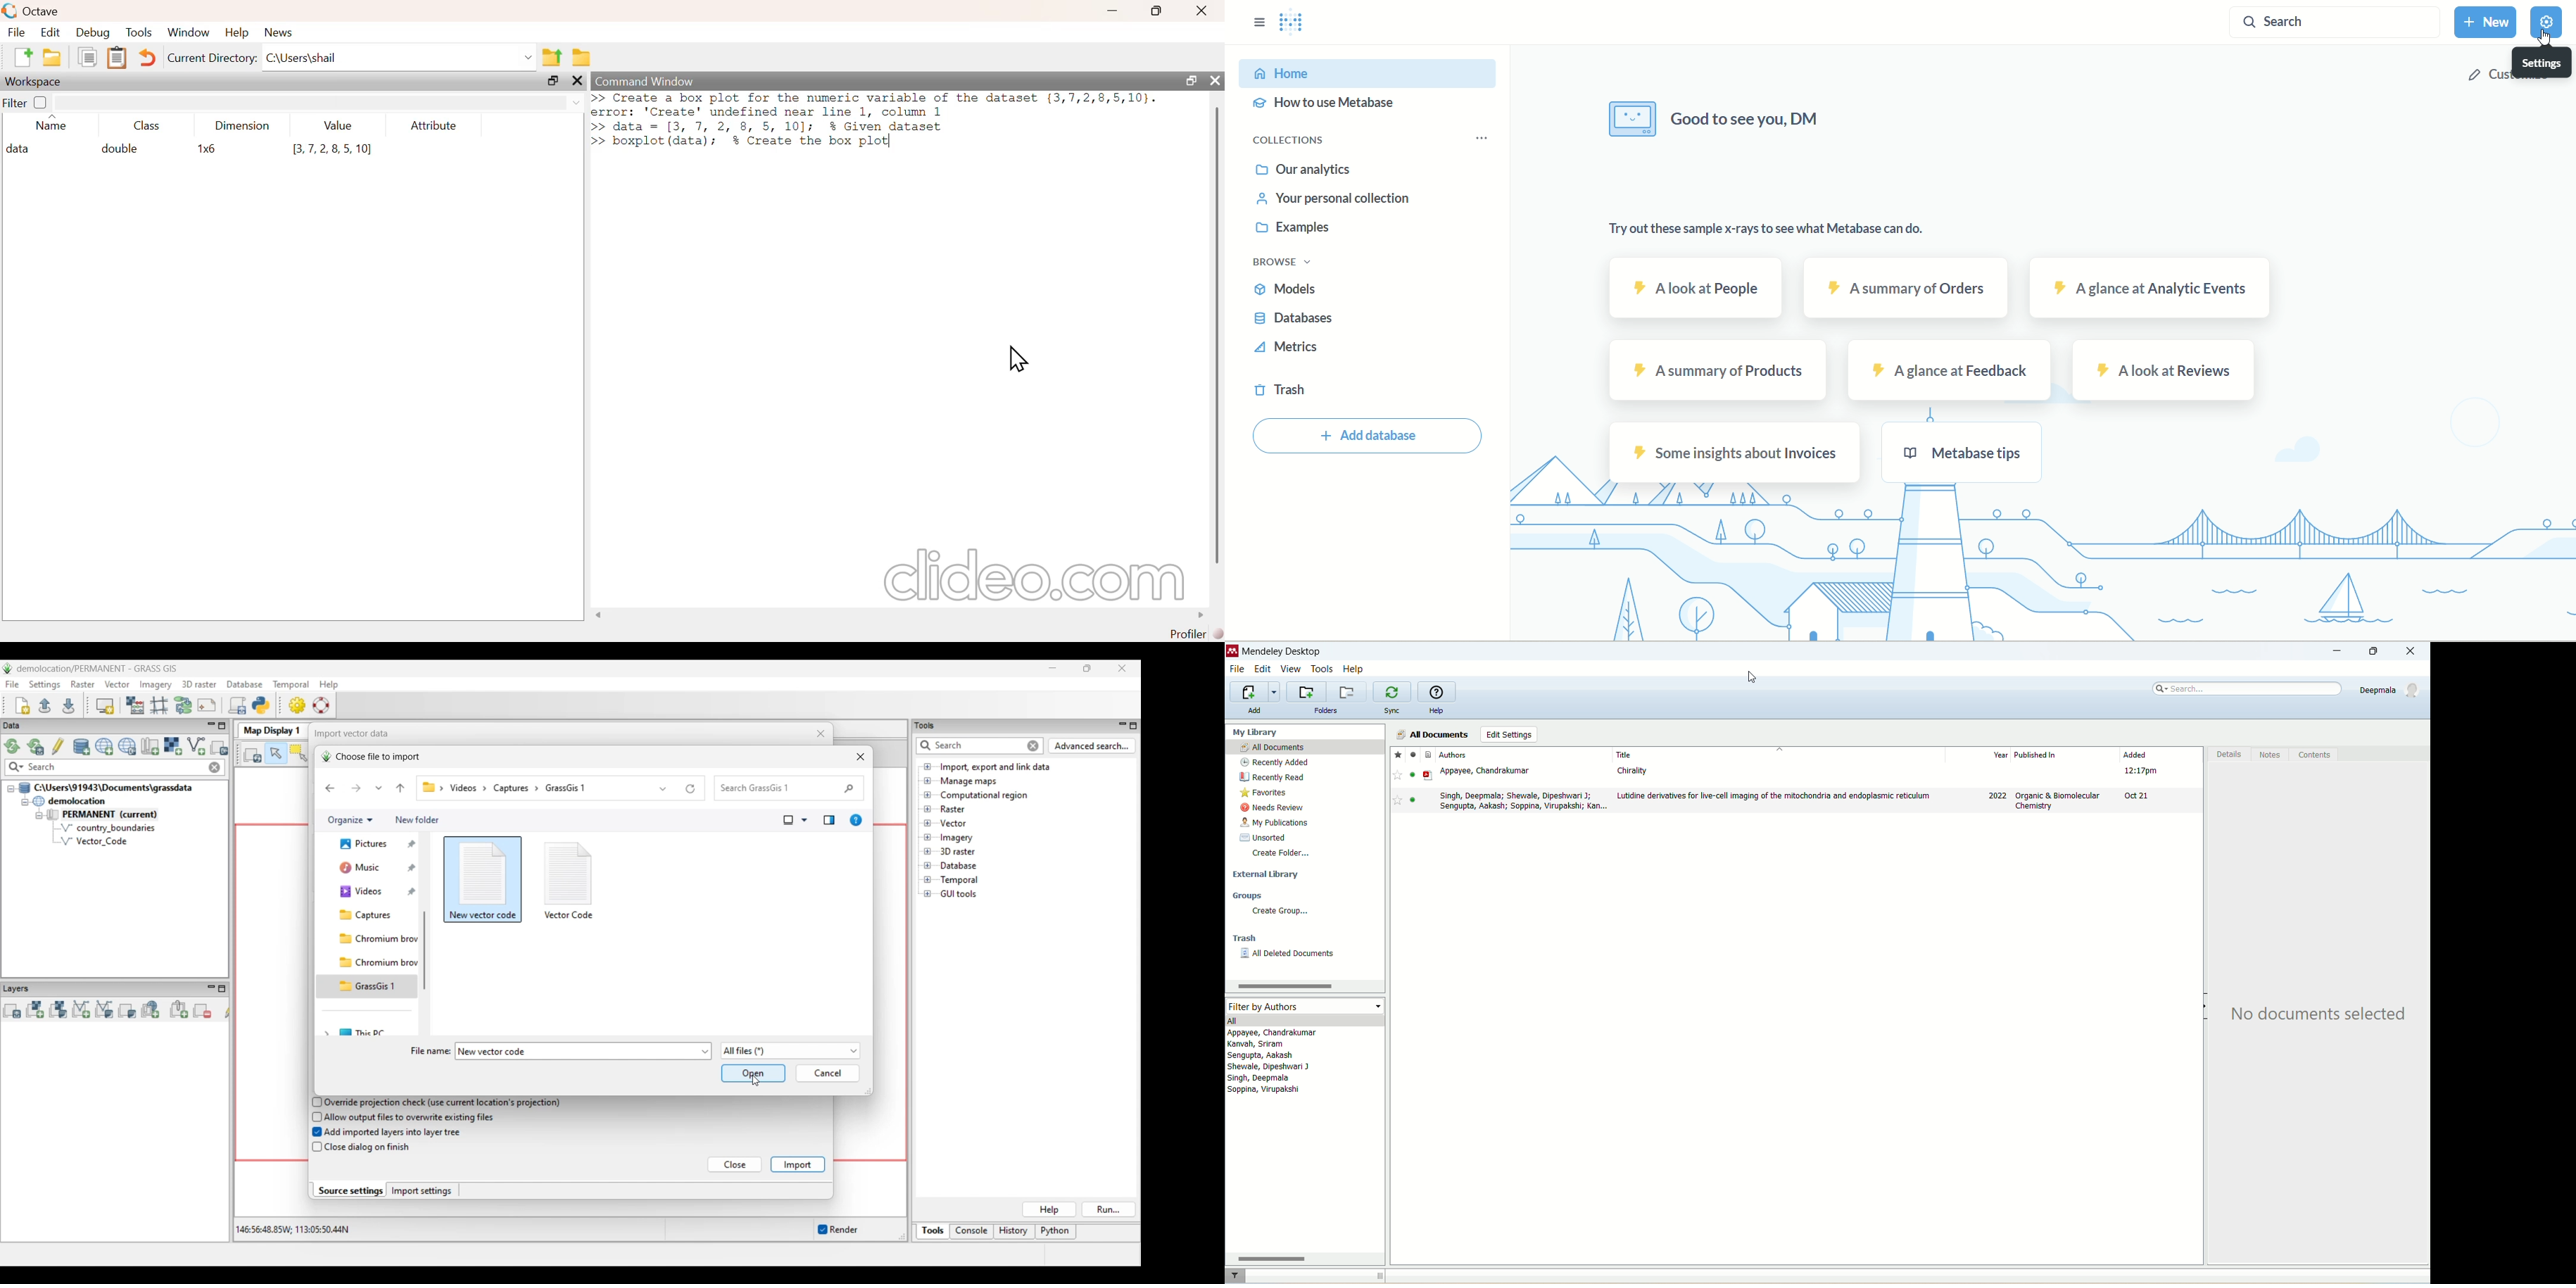 This screenshot has height=1288, width=2576. Describe the element at coordinates (2161, 370) in the screenshot. I see `reviews` at that location.